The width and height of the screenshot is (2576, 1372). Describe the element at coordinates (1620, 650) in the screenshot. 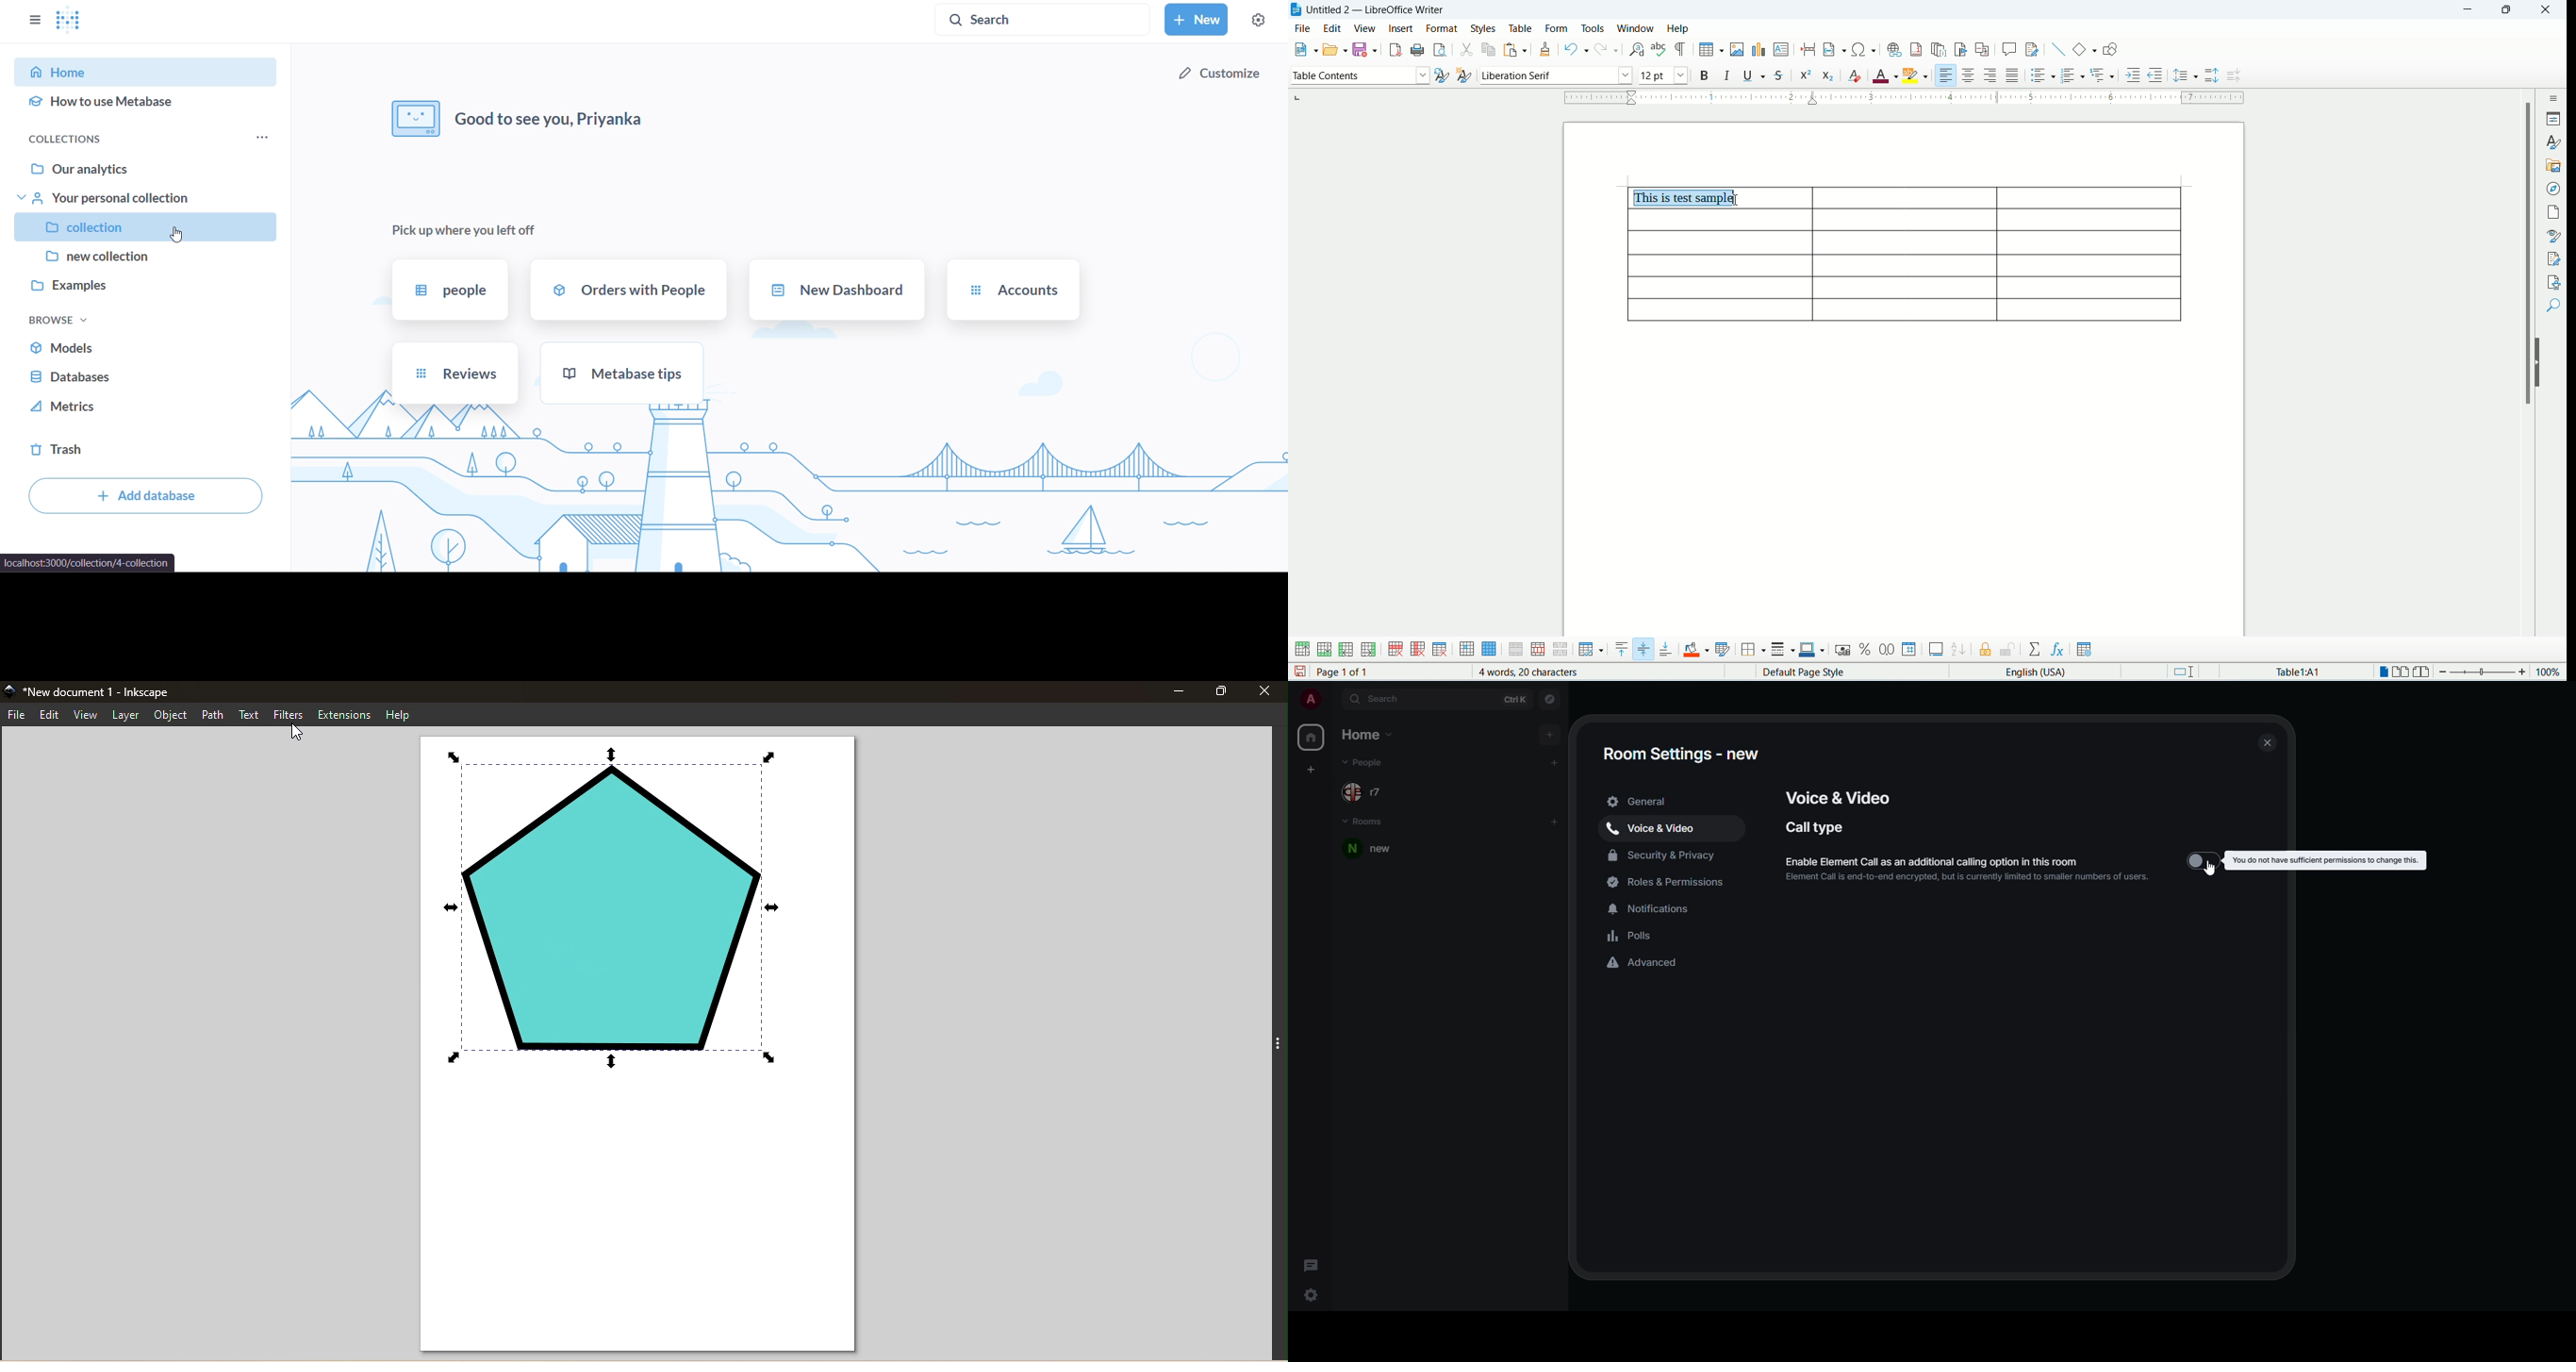

I see `align top` at that location.